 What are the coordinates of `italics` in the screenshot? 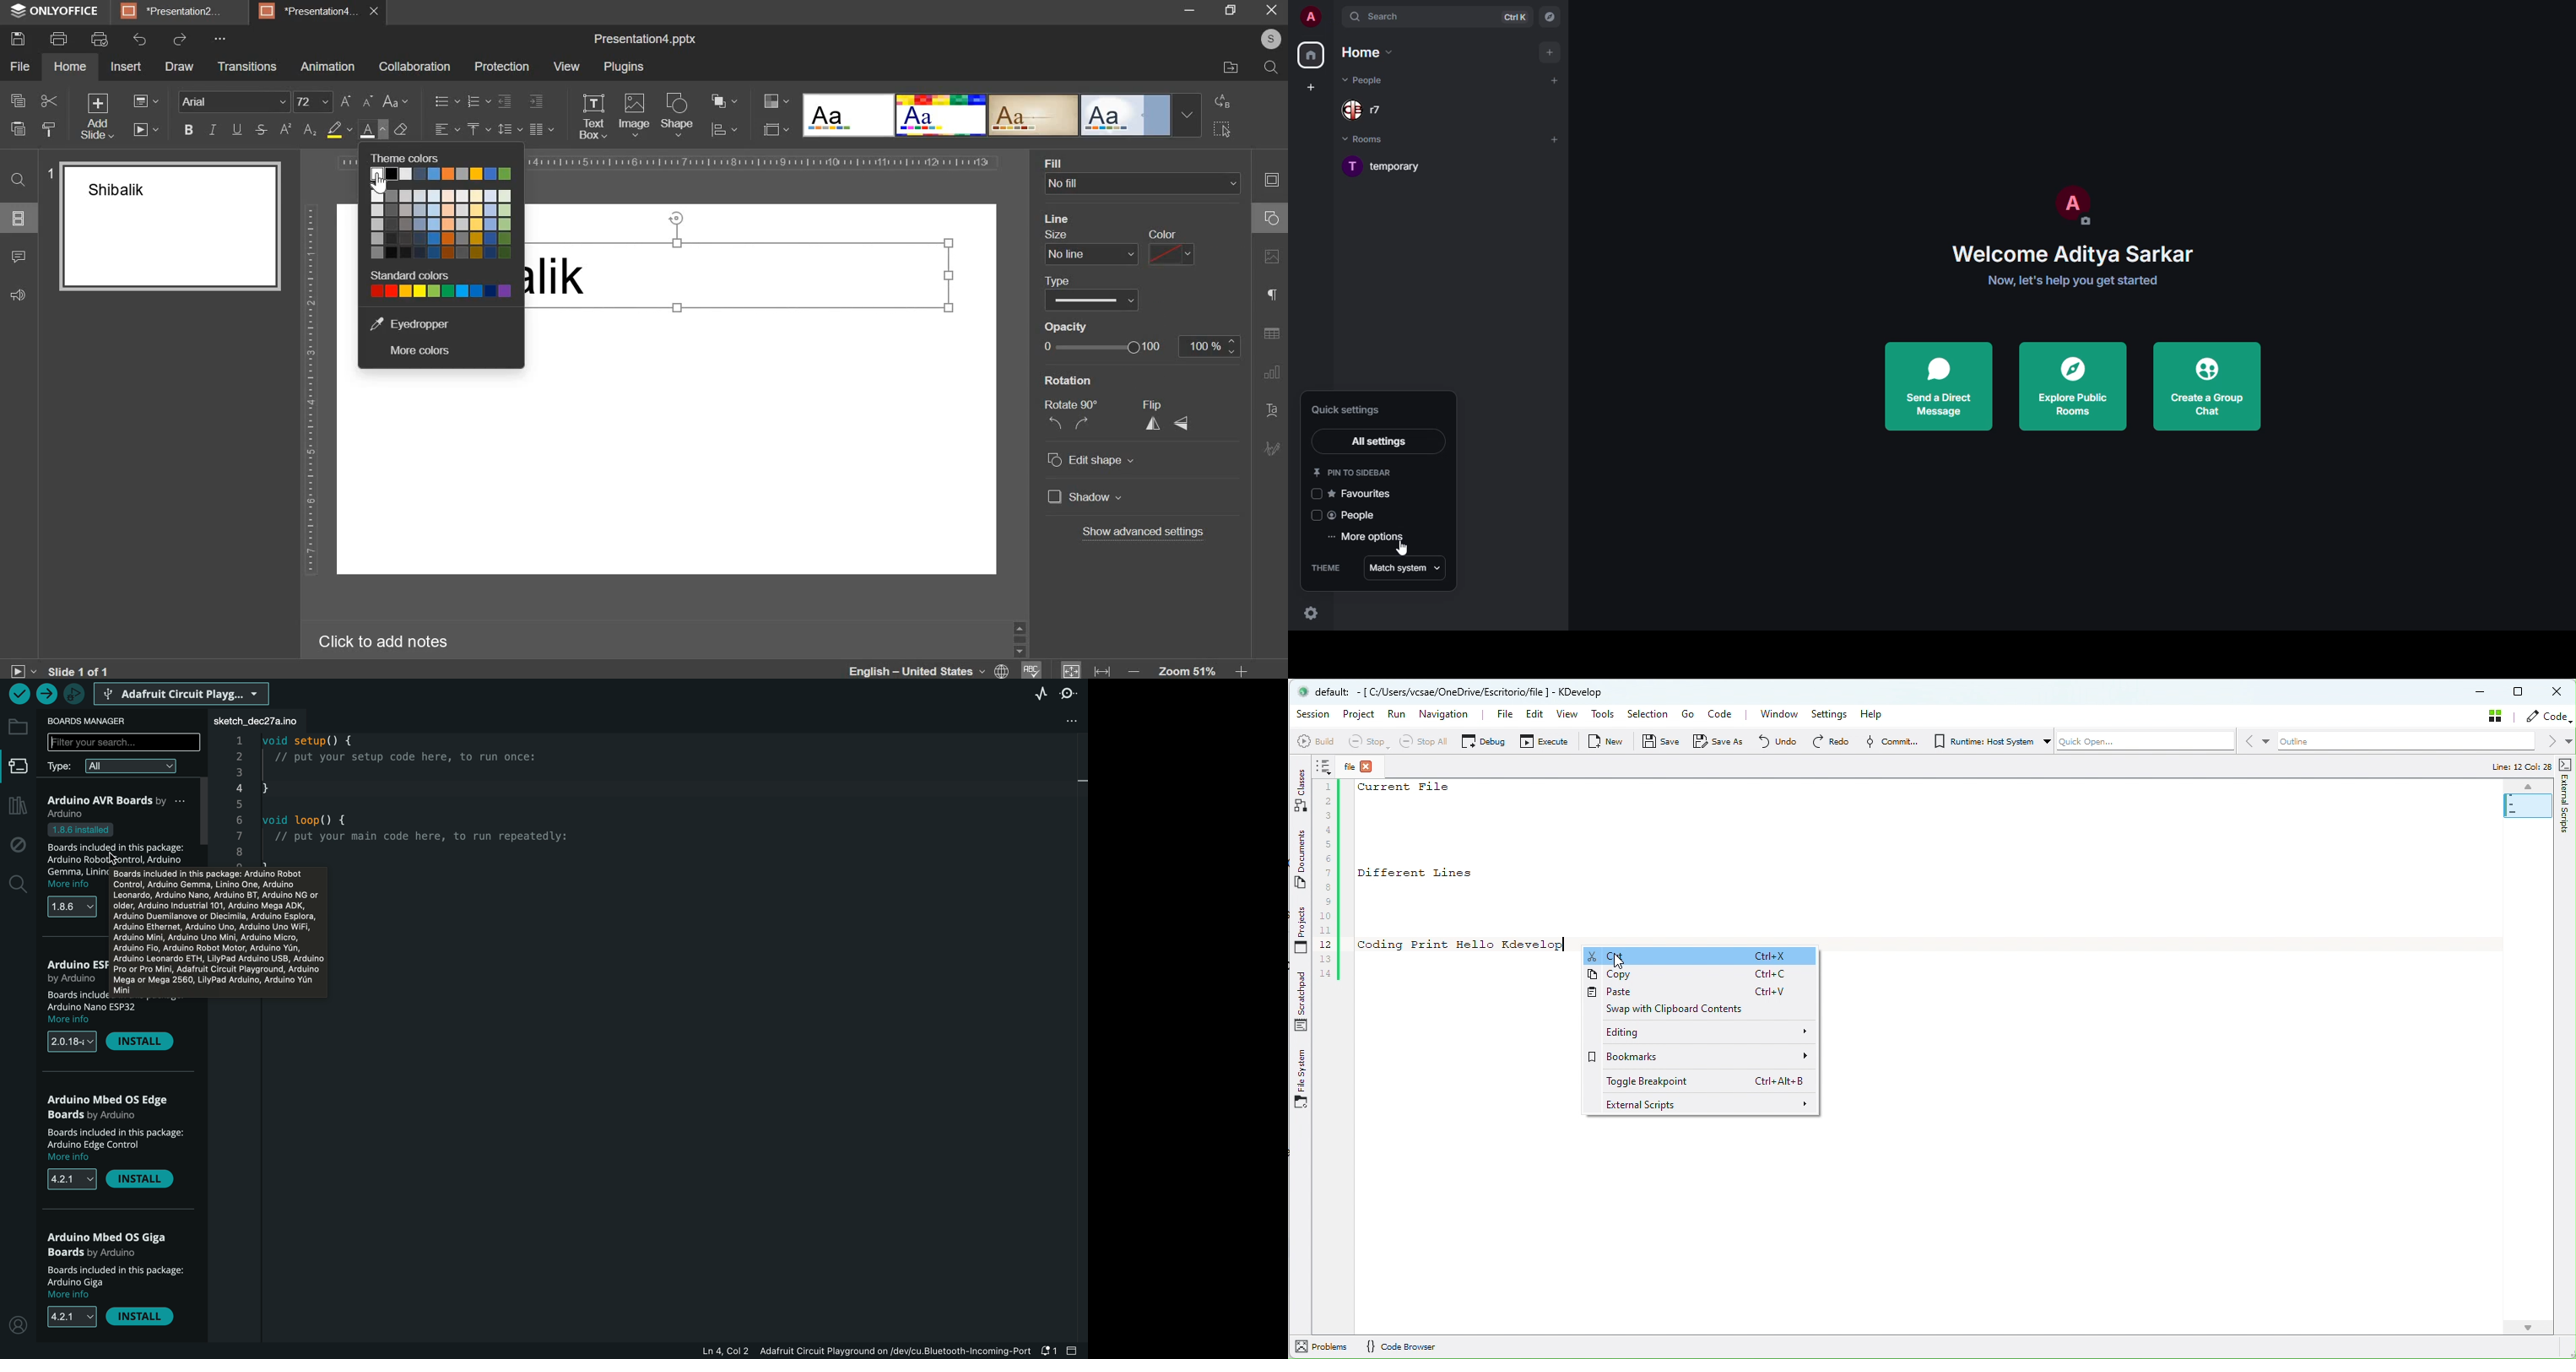 It's located at (213, 129).